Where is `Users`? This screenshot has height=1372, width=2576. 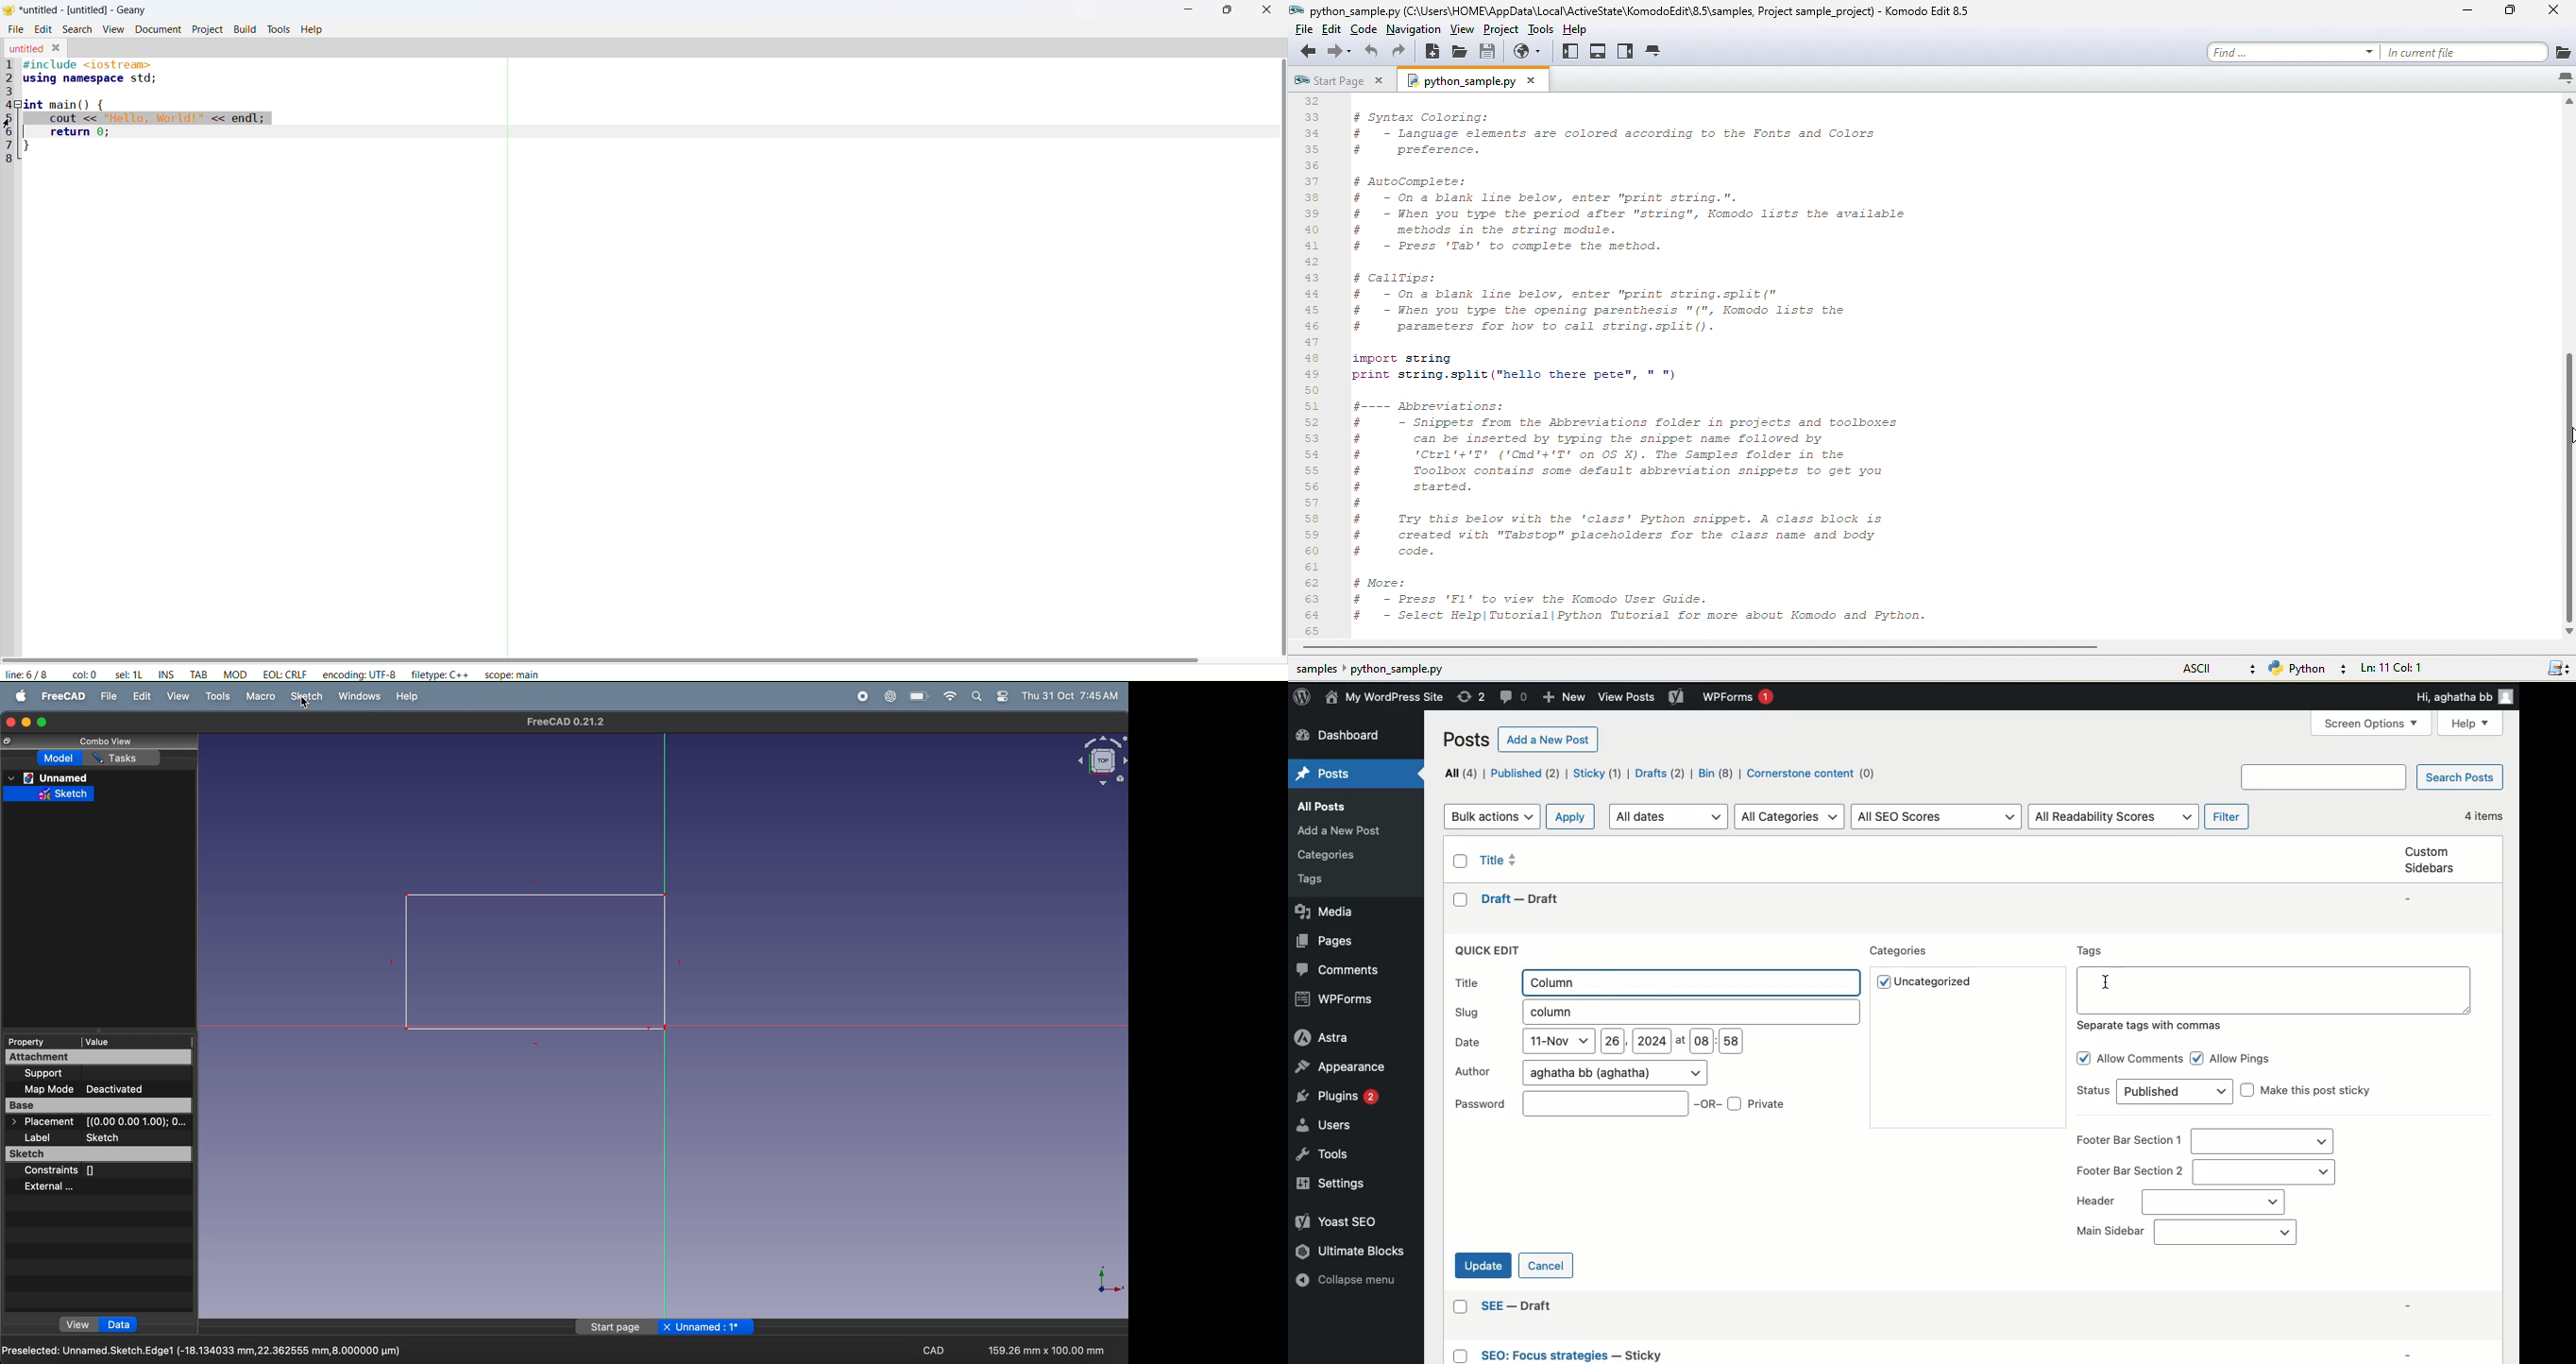 Users is located at coordinates (1326, 1127).